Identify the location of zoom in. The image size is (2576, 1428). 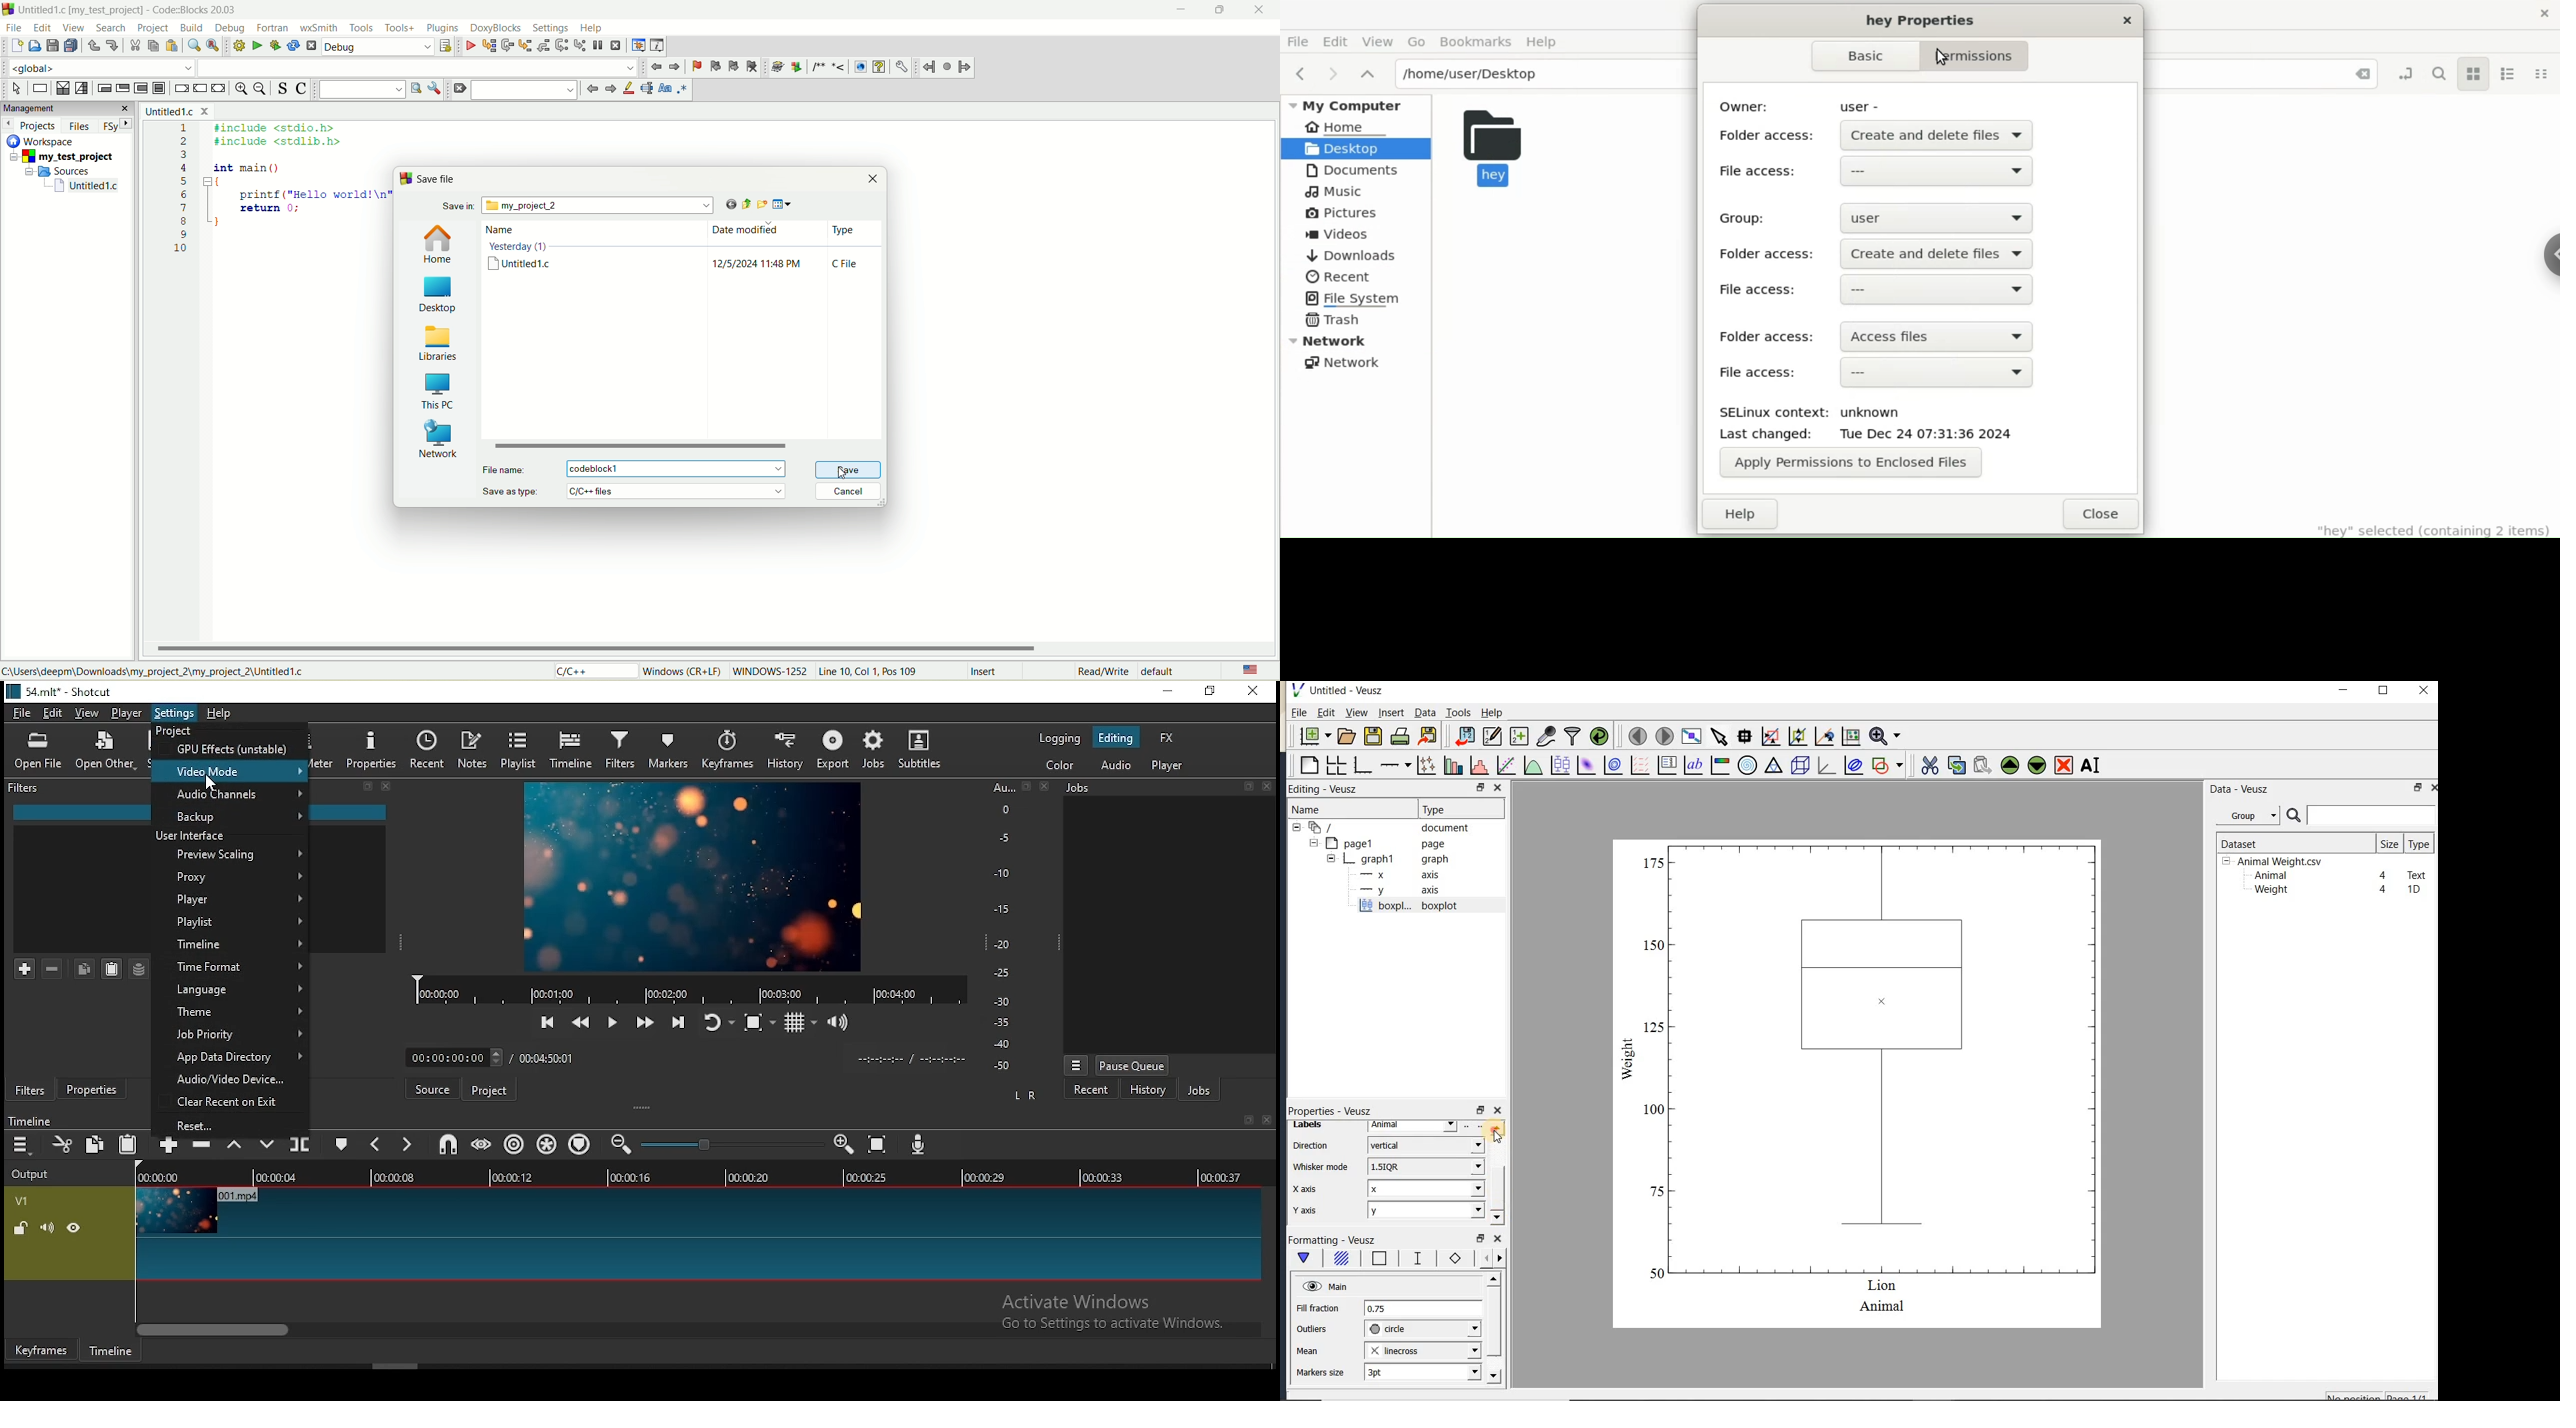
(240, 90).